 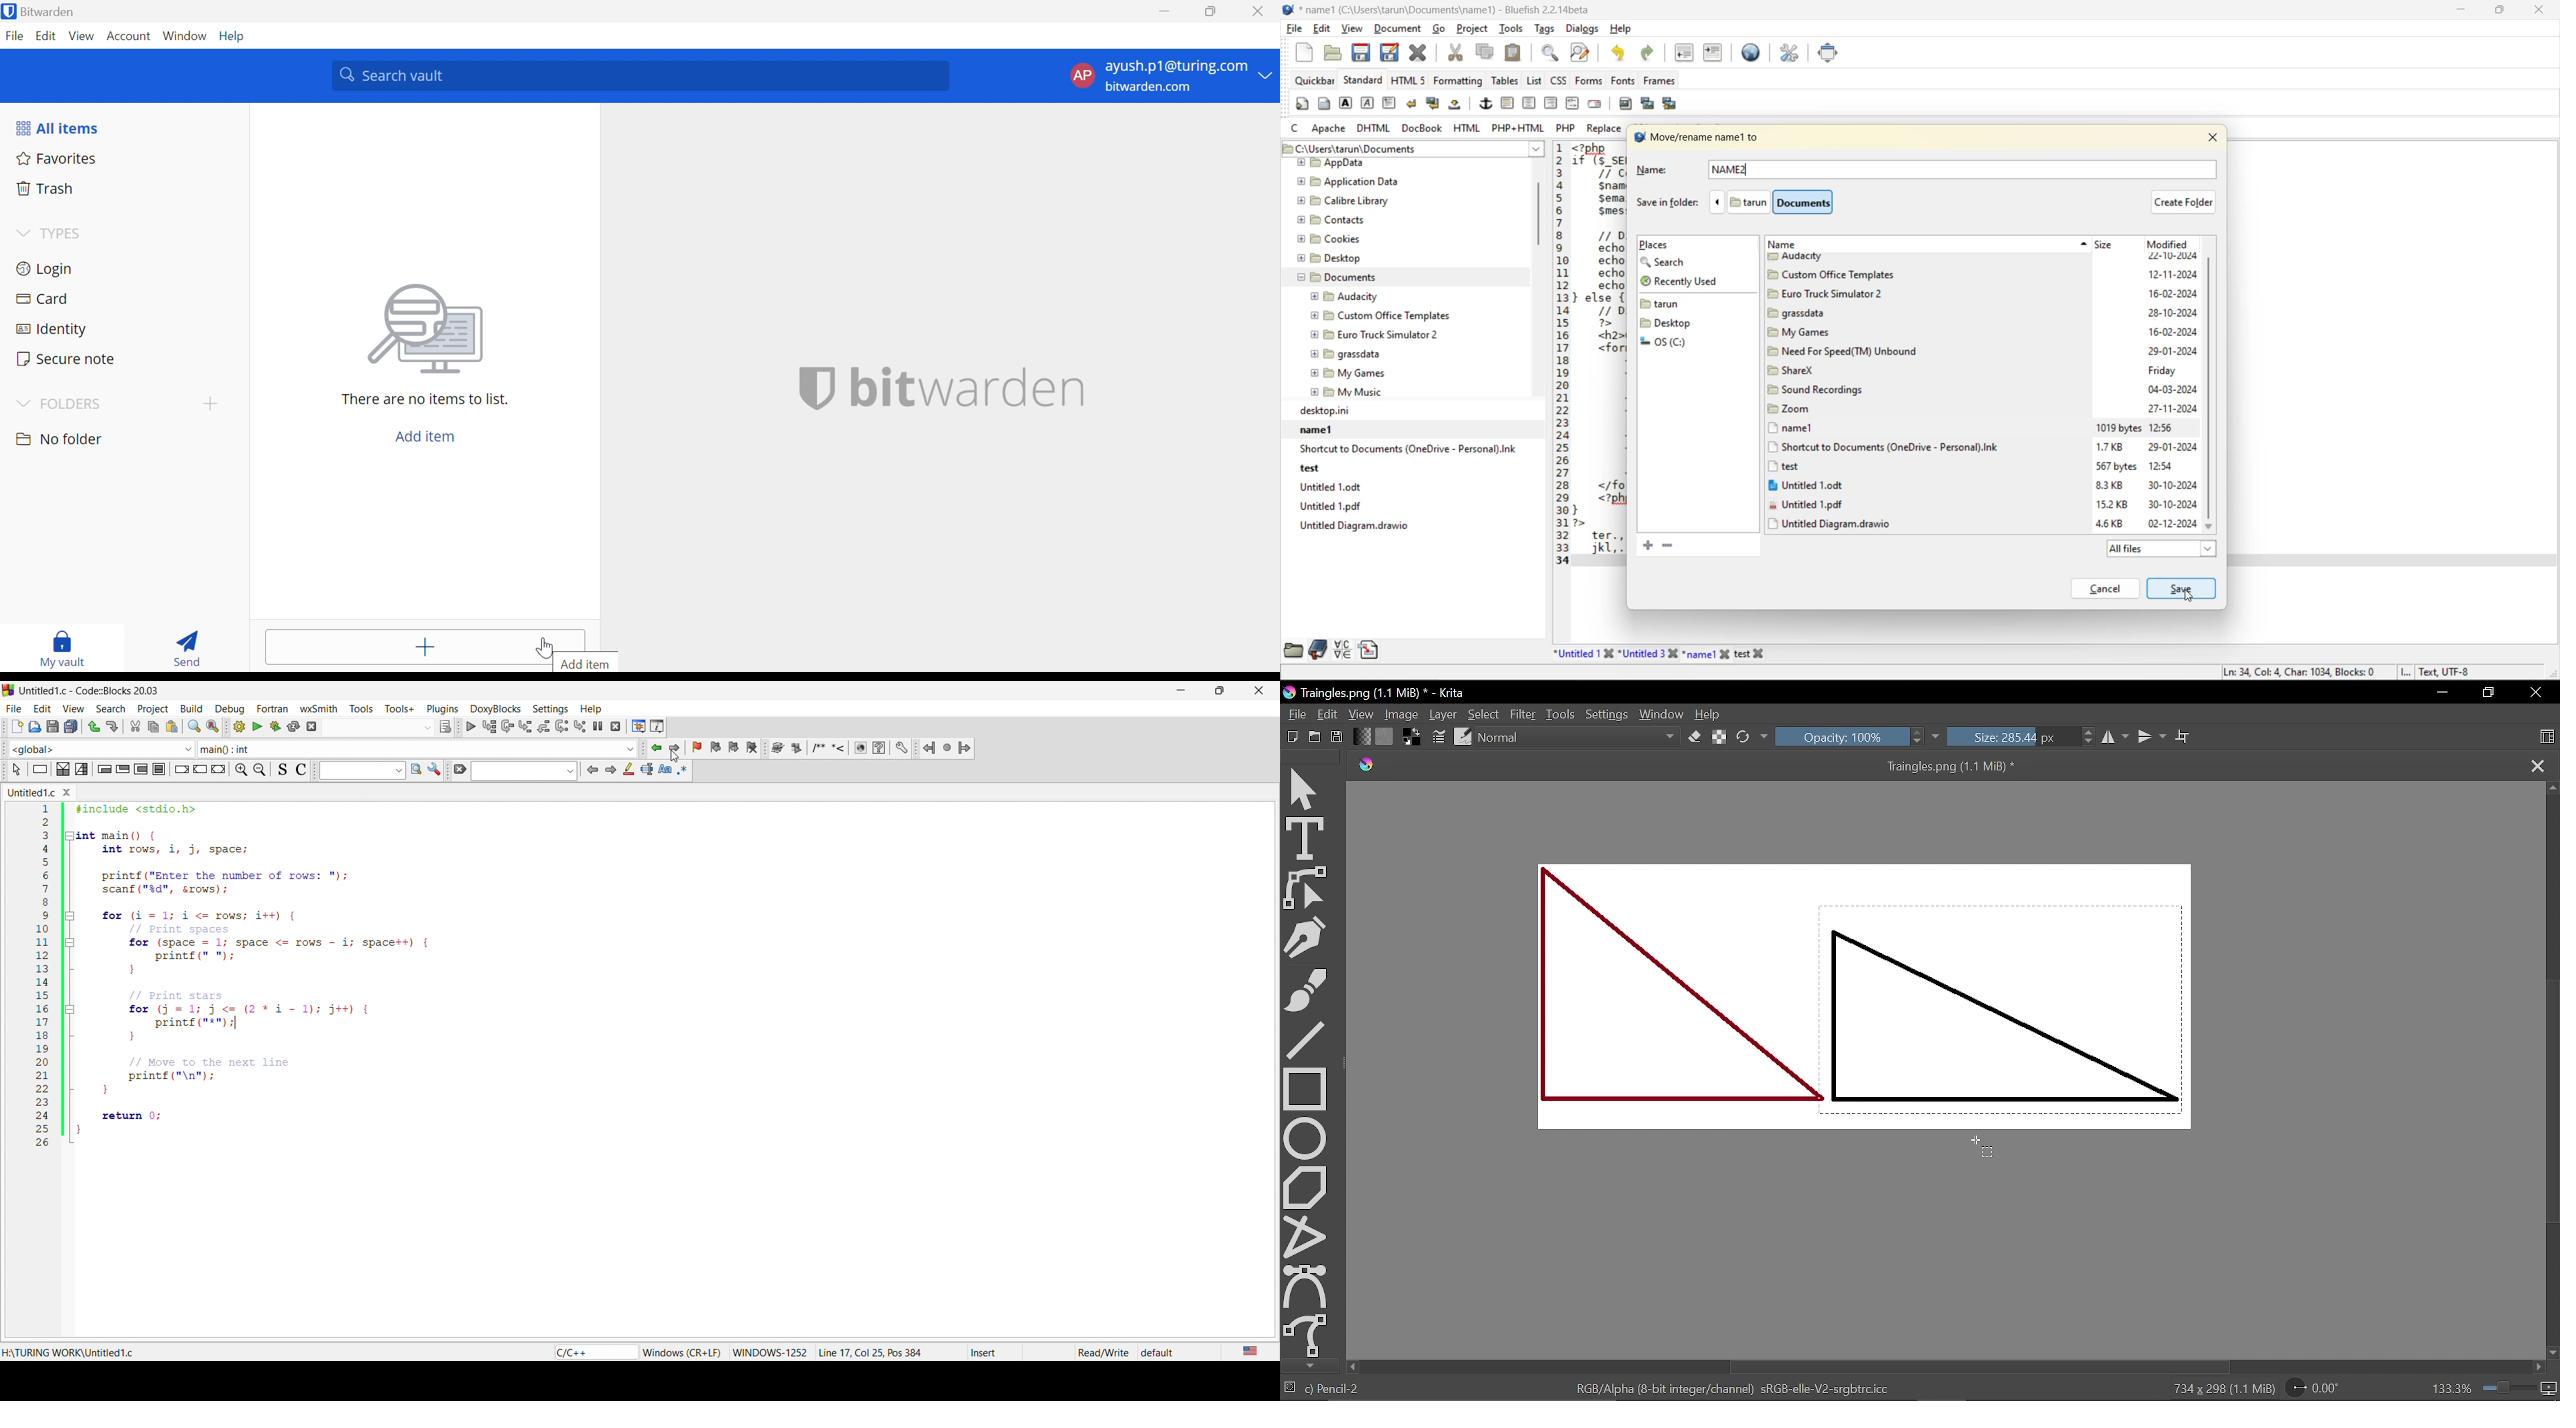 I want to click on charmap, so click(x=1343, y=650).